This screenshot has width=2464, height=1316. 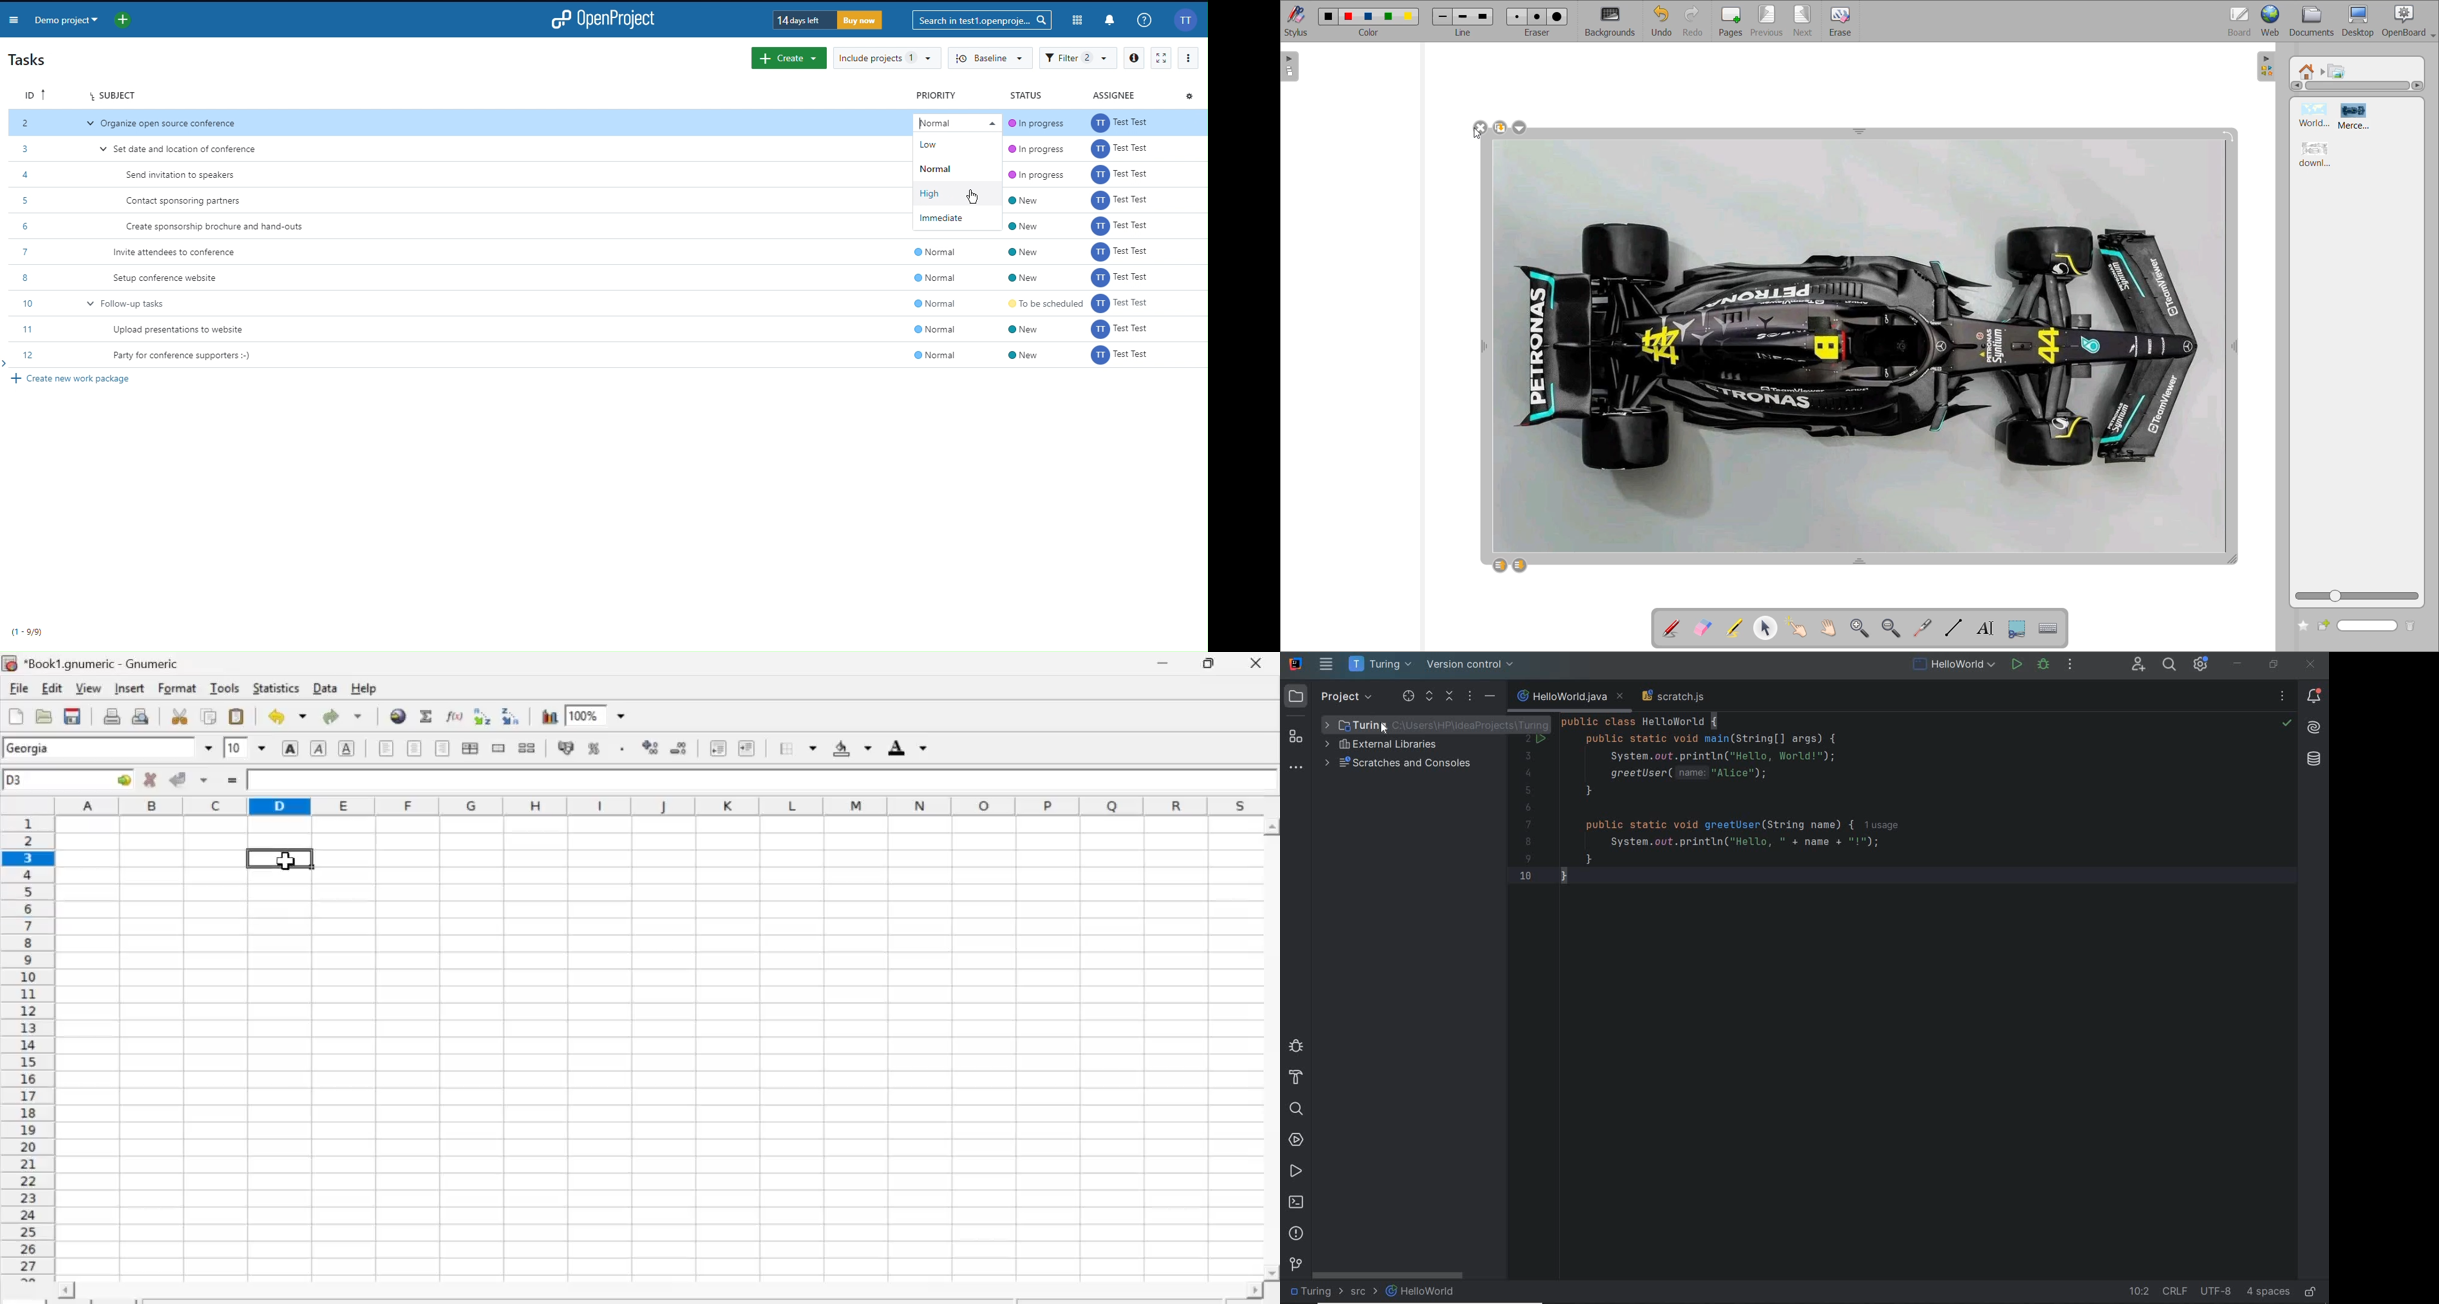 I want to click on HelloWorld, so click(x=1421, y=1292).